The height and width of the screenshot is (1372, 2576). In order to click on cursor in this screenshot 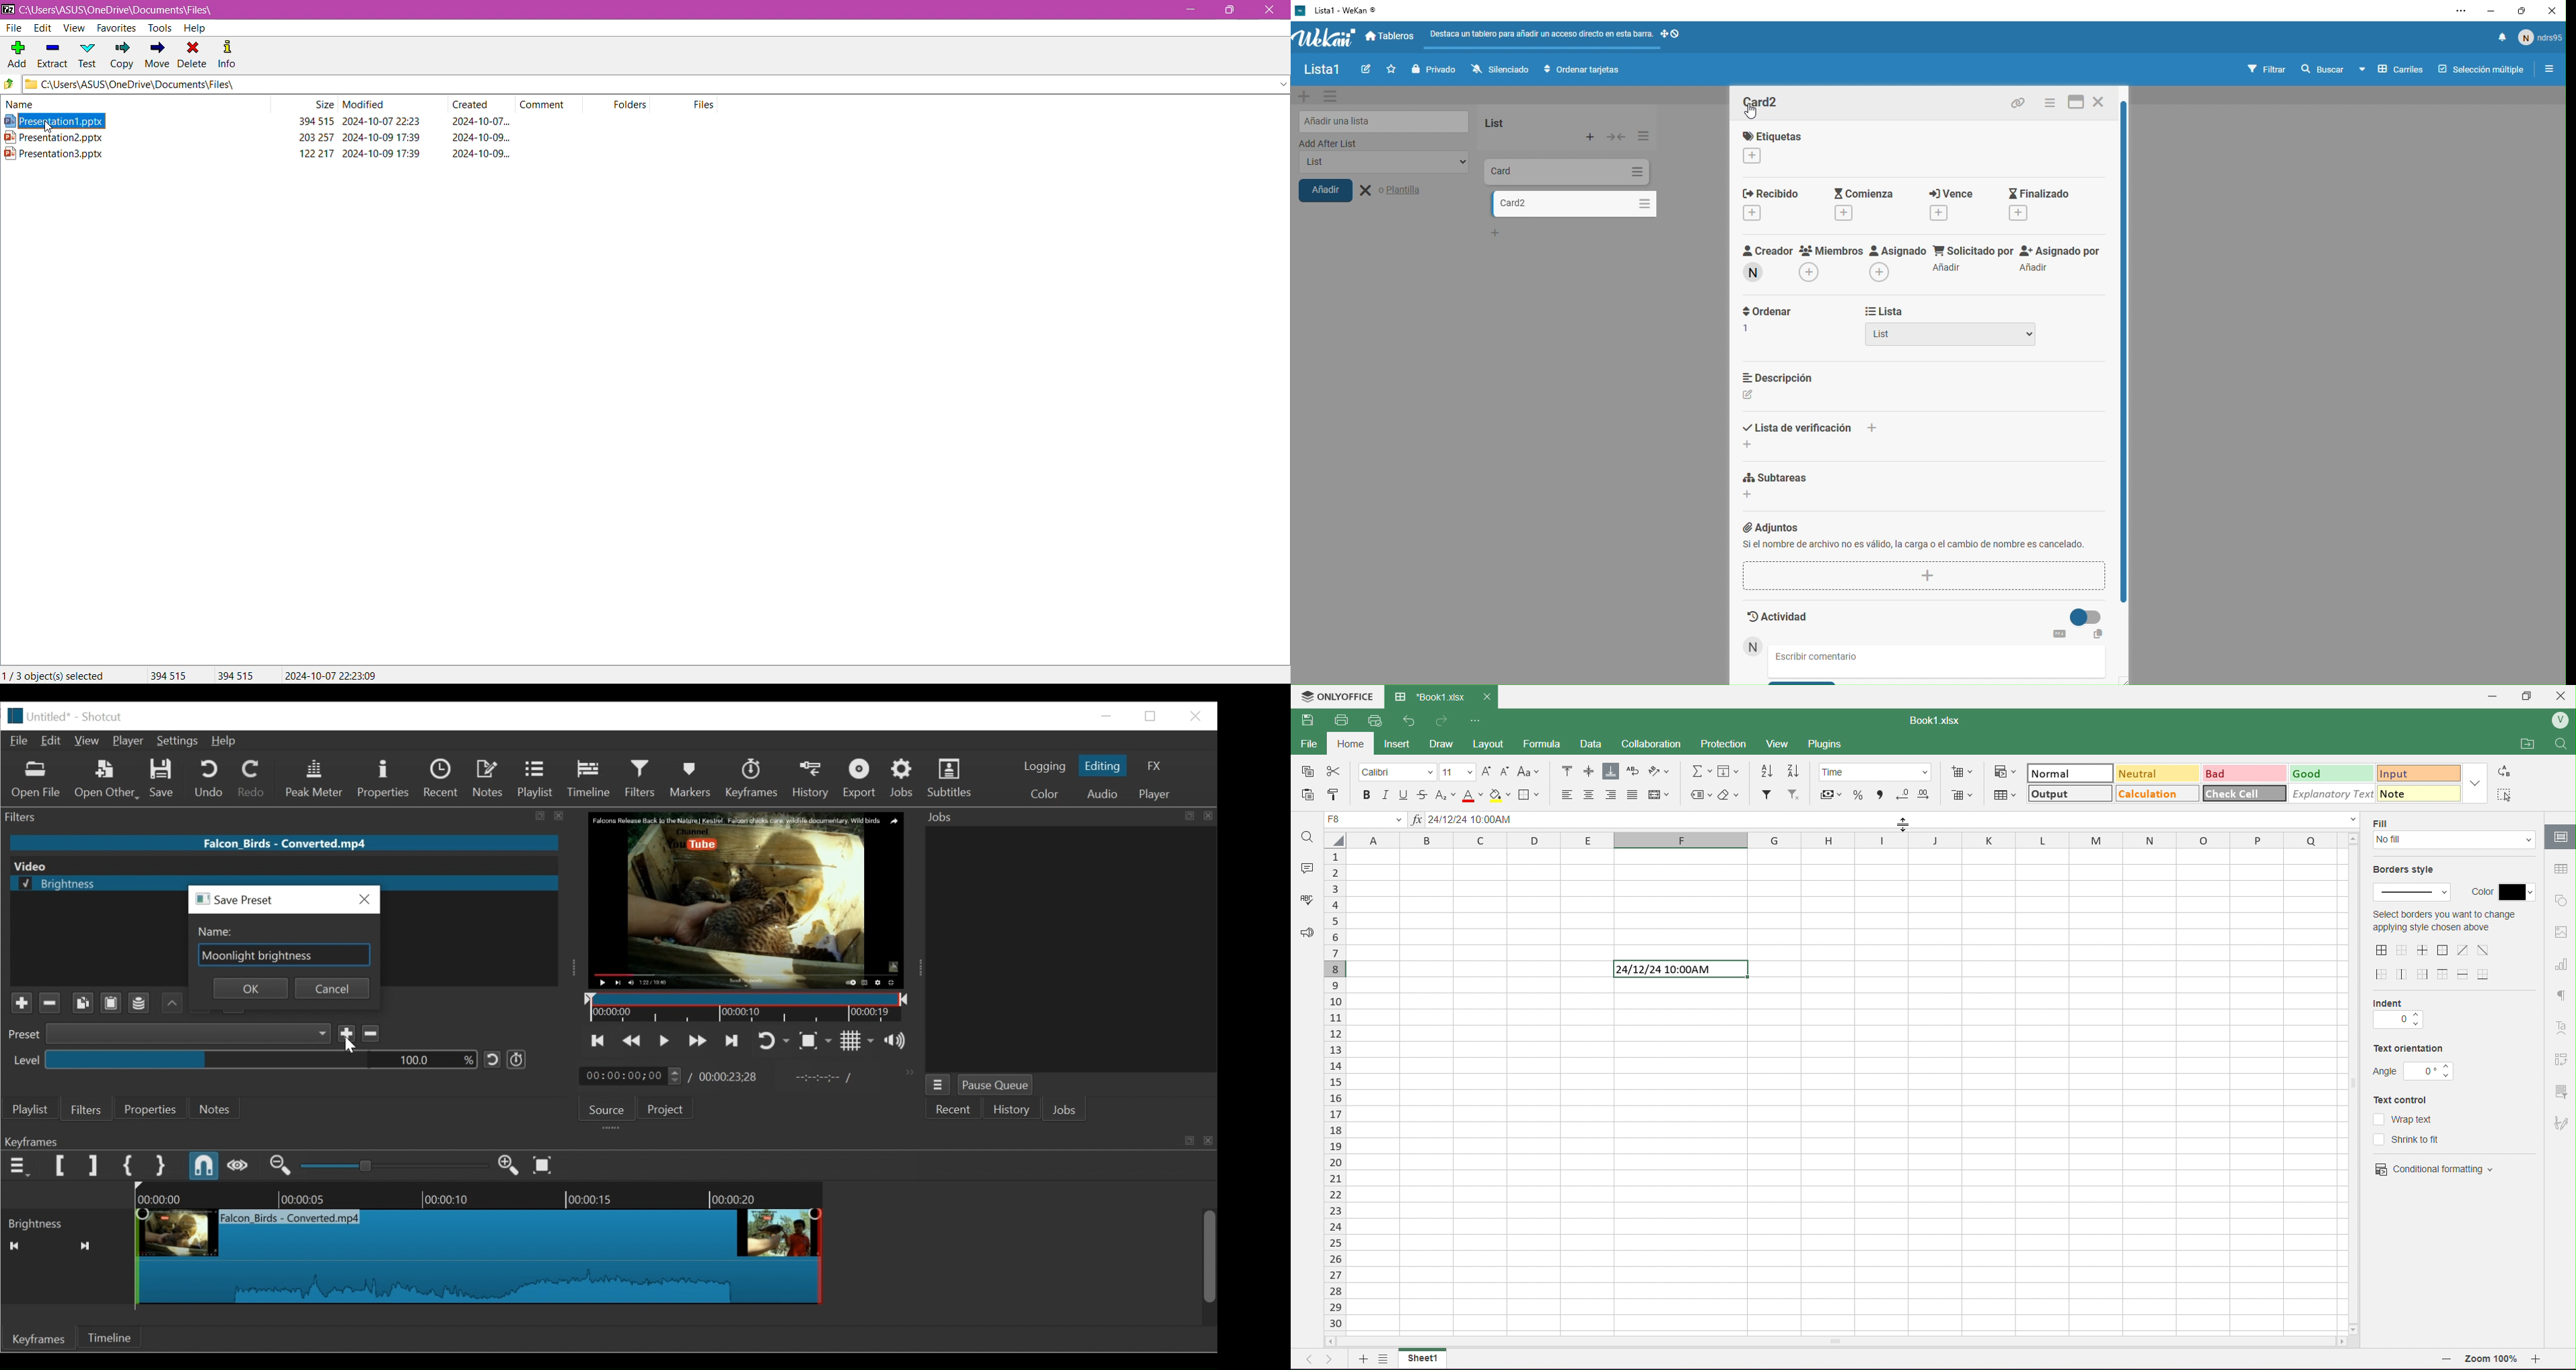, I will do `click(49, 130)`.